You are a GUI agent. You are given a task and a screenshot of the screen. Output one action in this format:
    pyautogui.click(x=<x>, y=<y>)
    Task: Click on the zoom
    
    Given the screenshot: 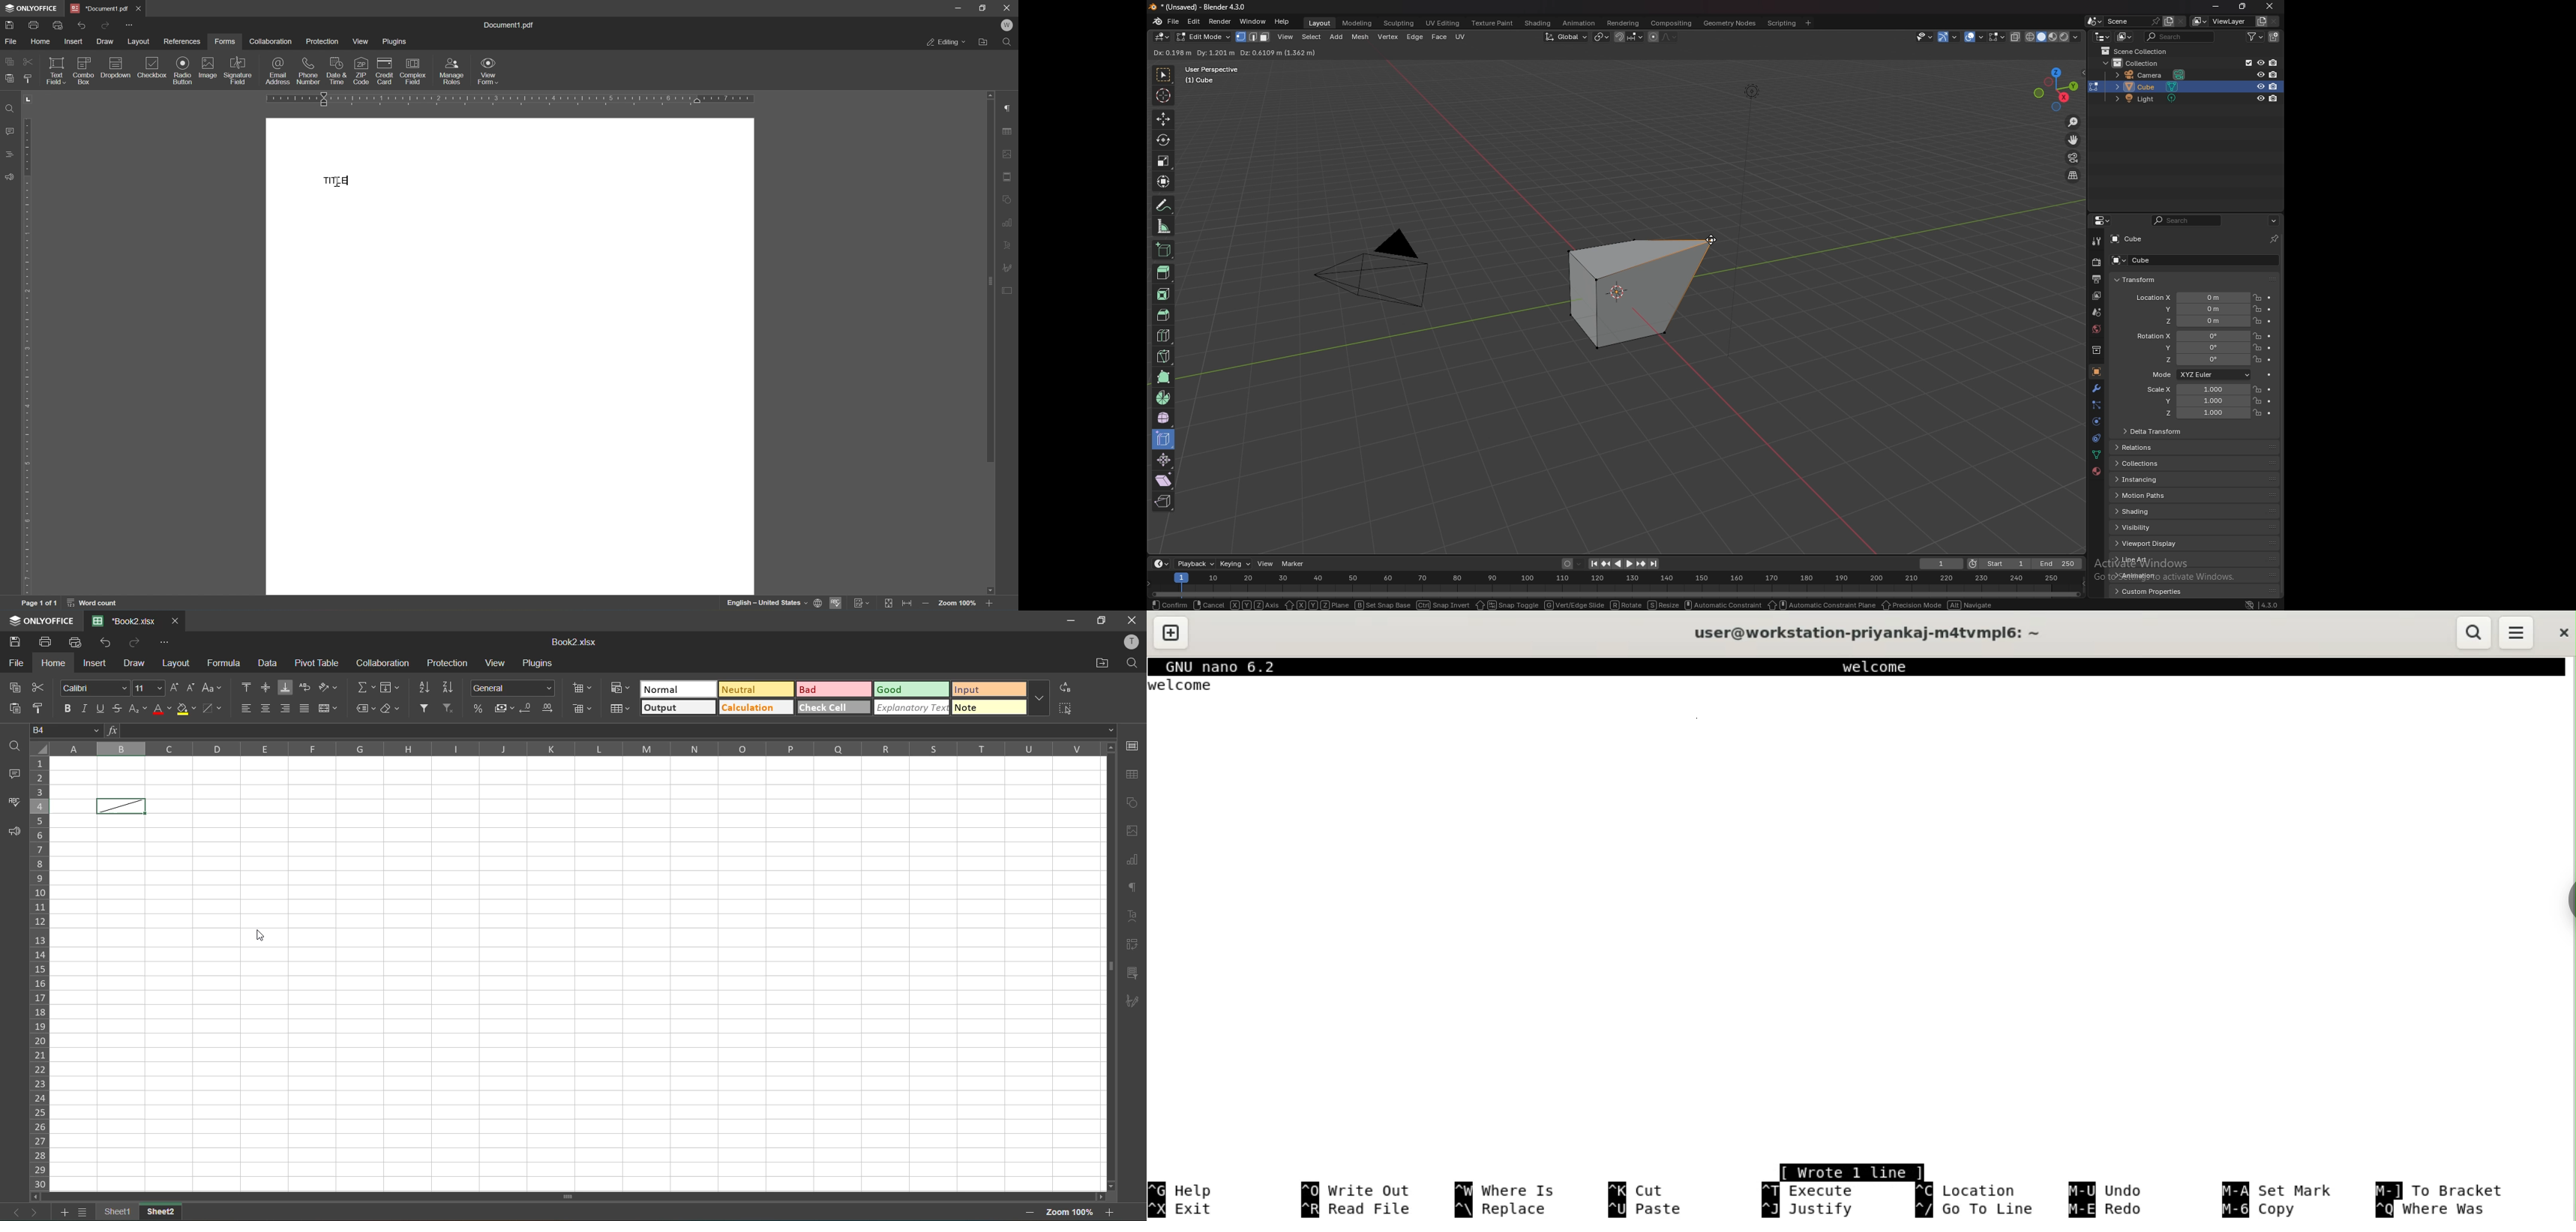 What is the action you would take?
    pyautogui.click(x=2074, y=123)
    